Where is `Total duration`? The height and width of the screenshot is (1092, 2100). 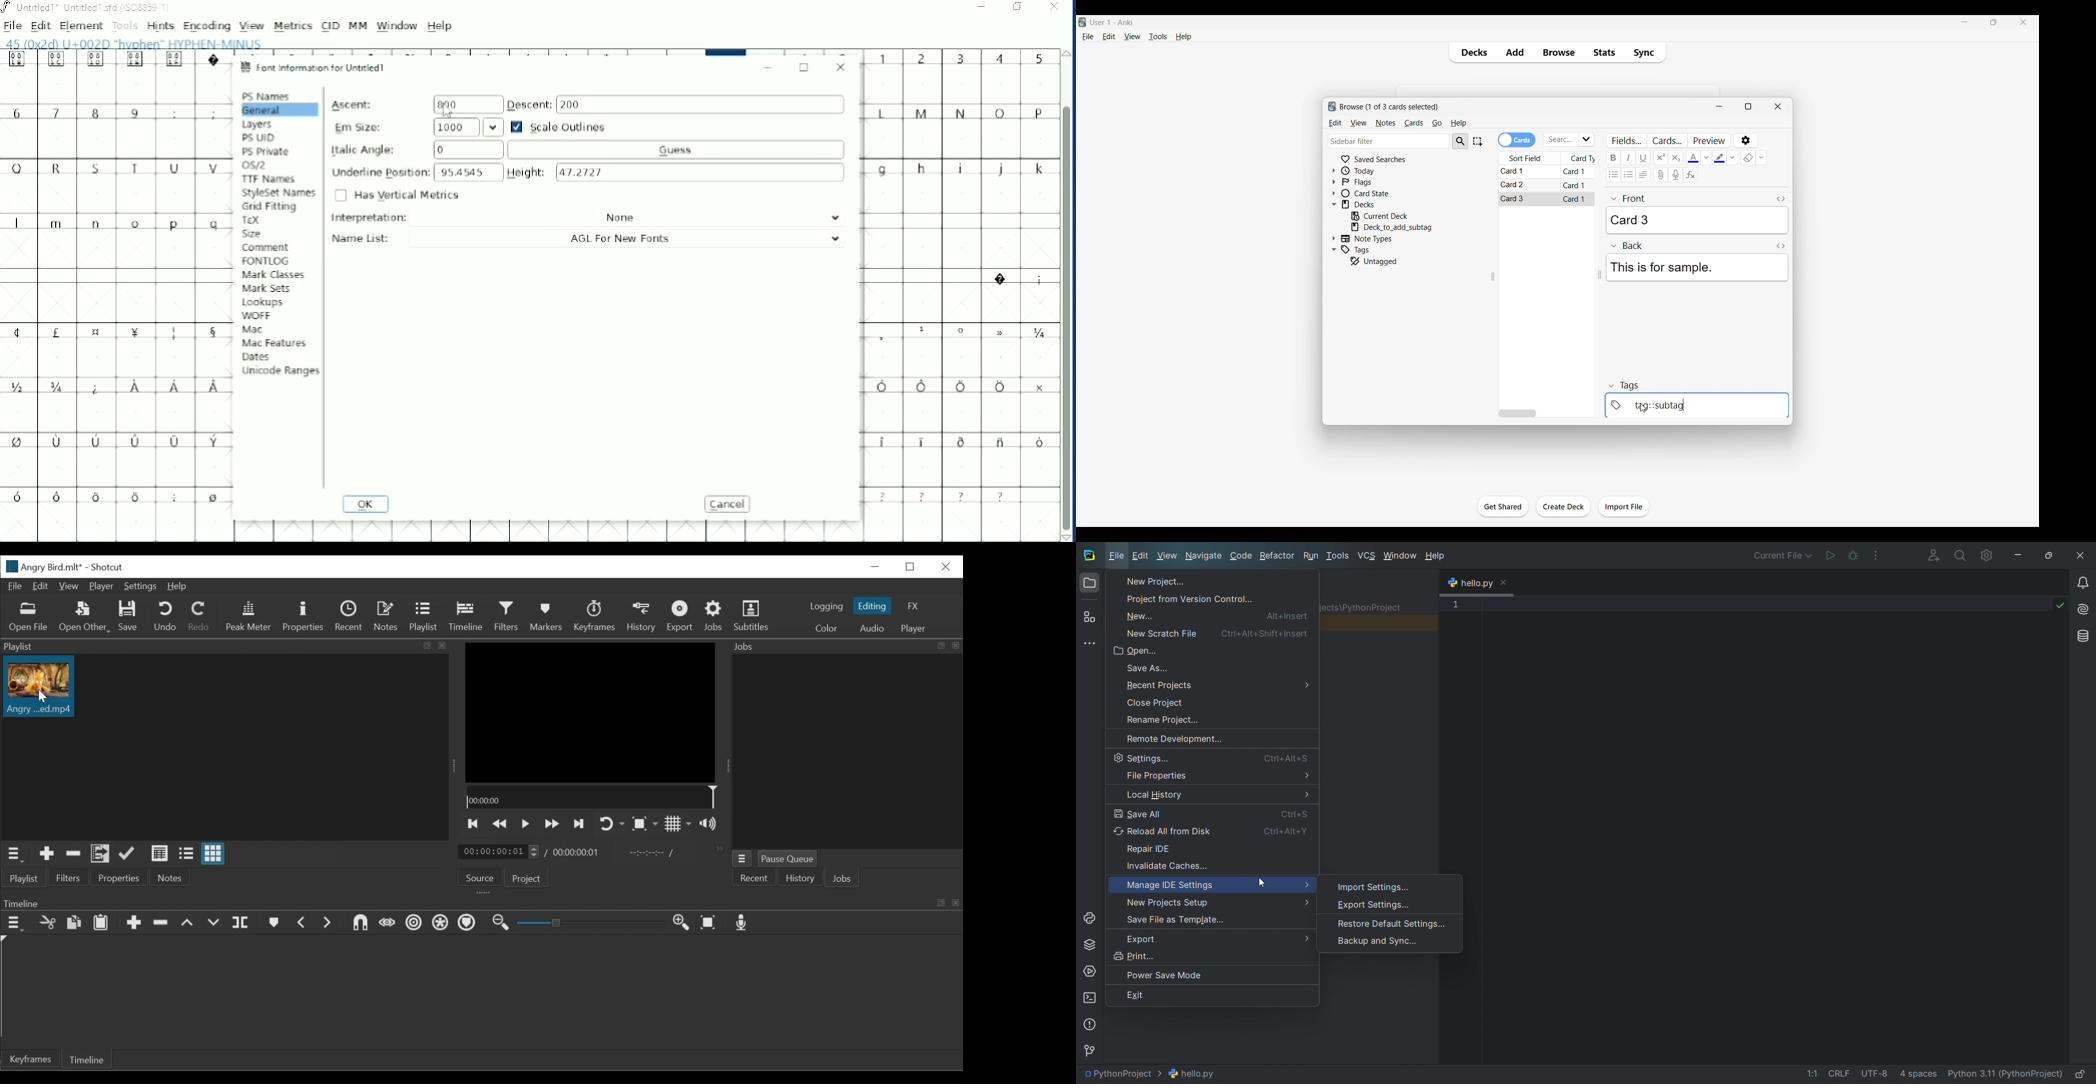 Total duration is located at coordinates (576, 852).